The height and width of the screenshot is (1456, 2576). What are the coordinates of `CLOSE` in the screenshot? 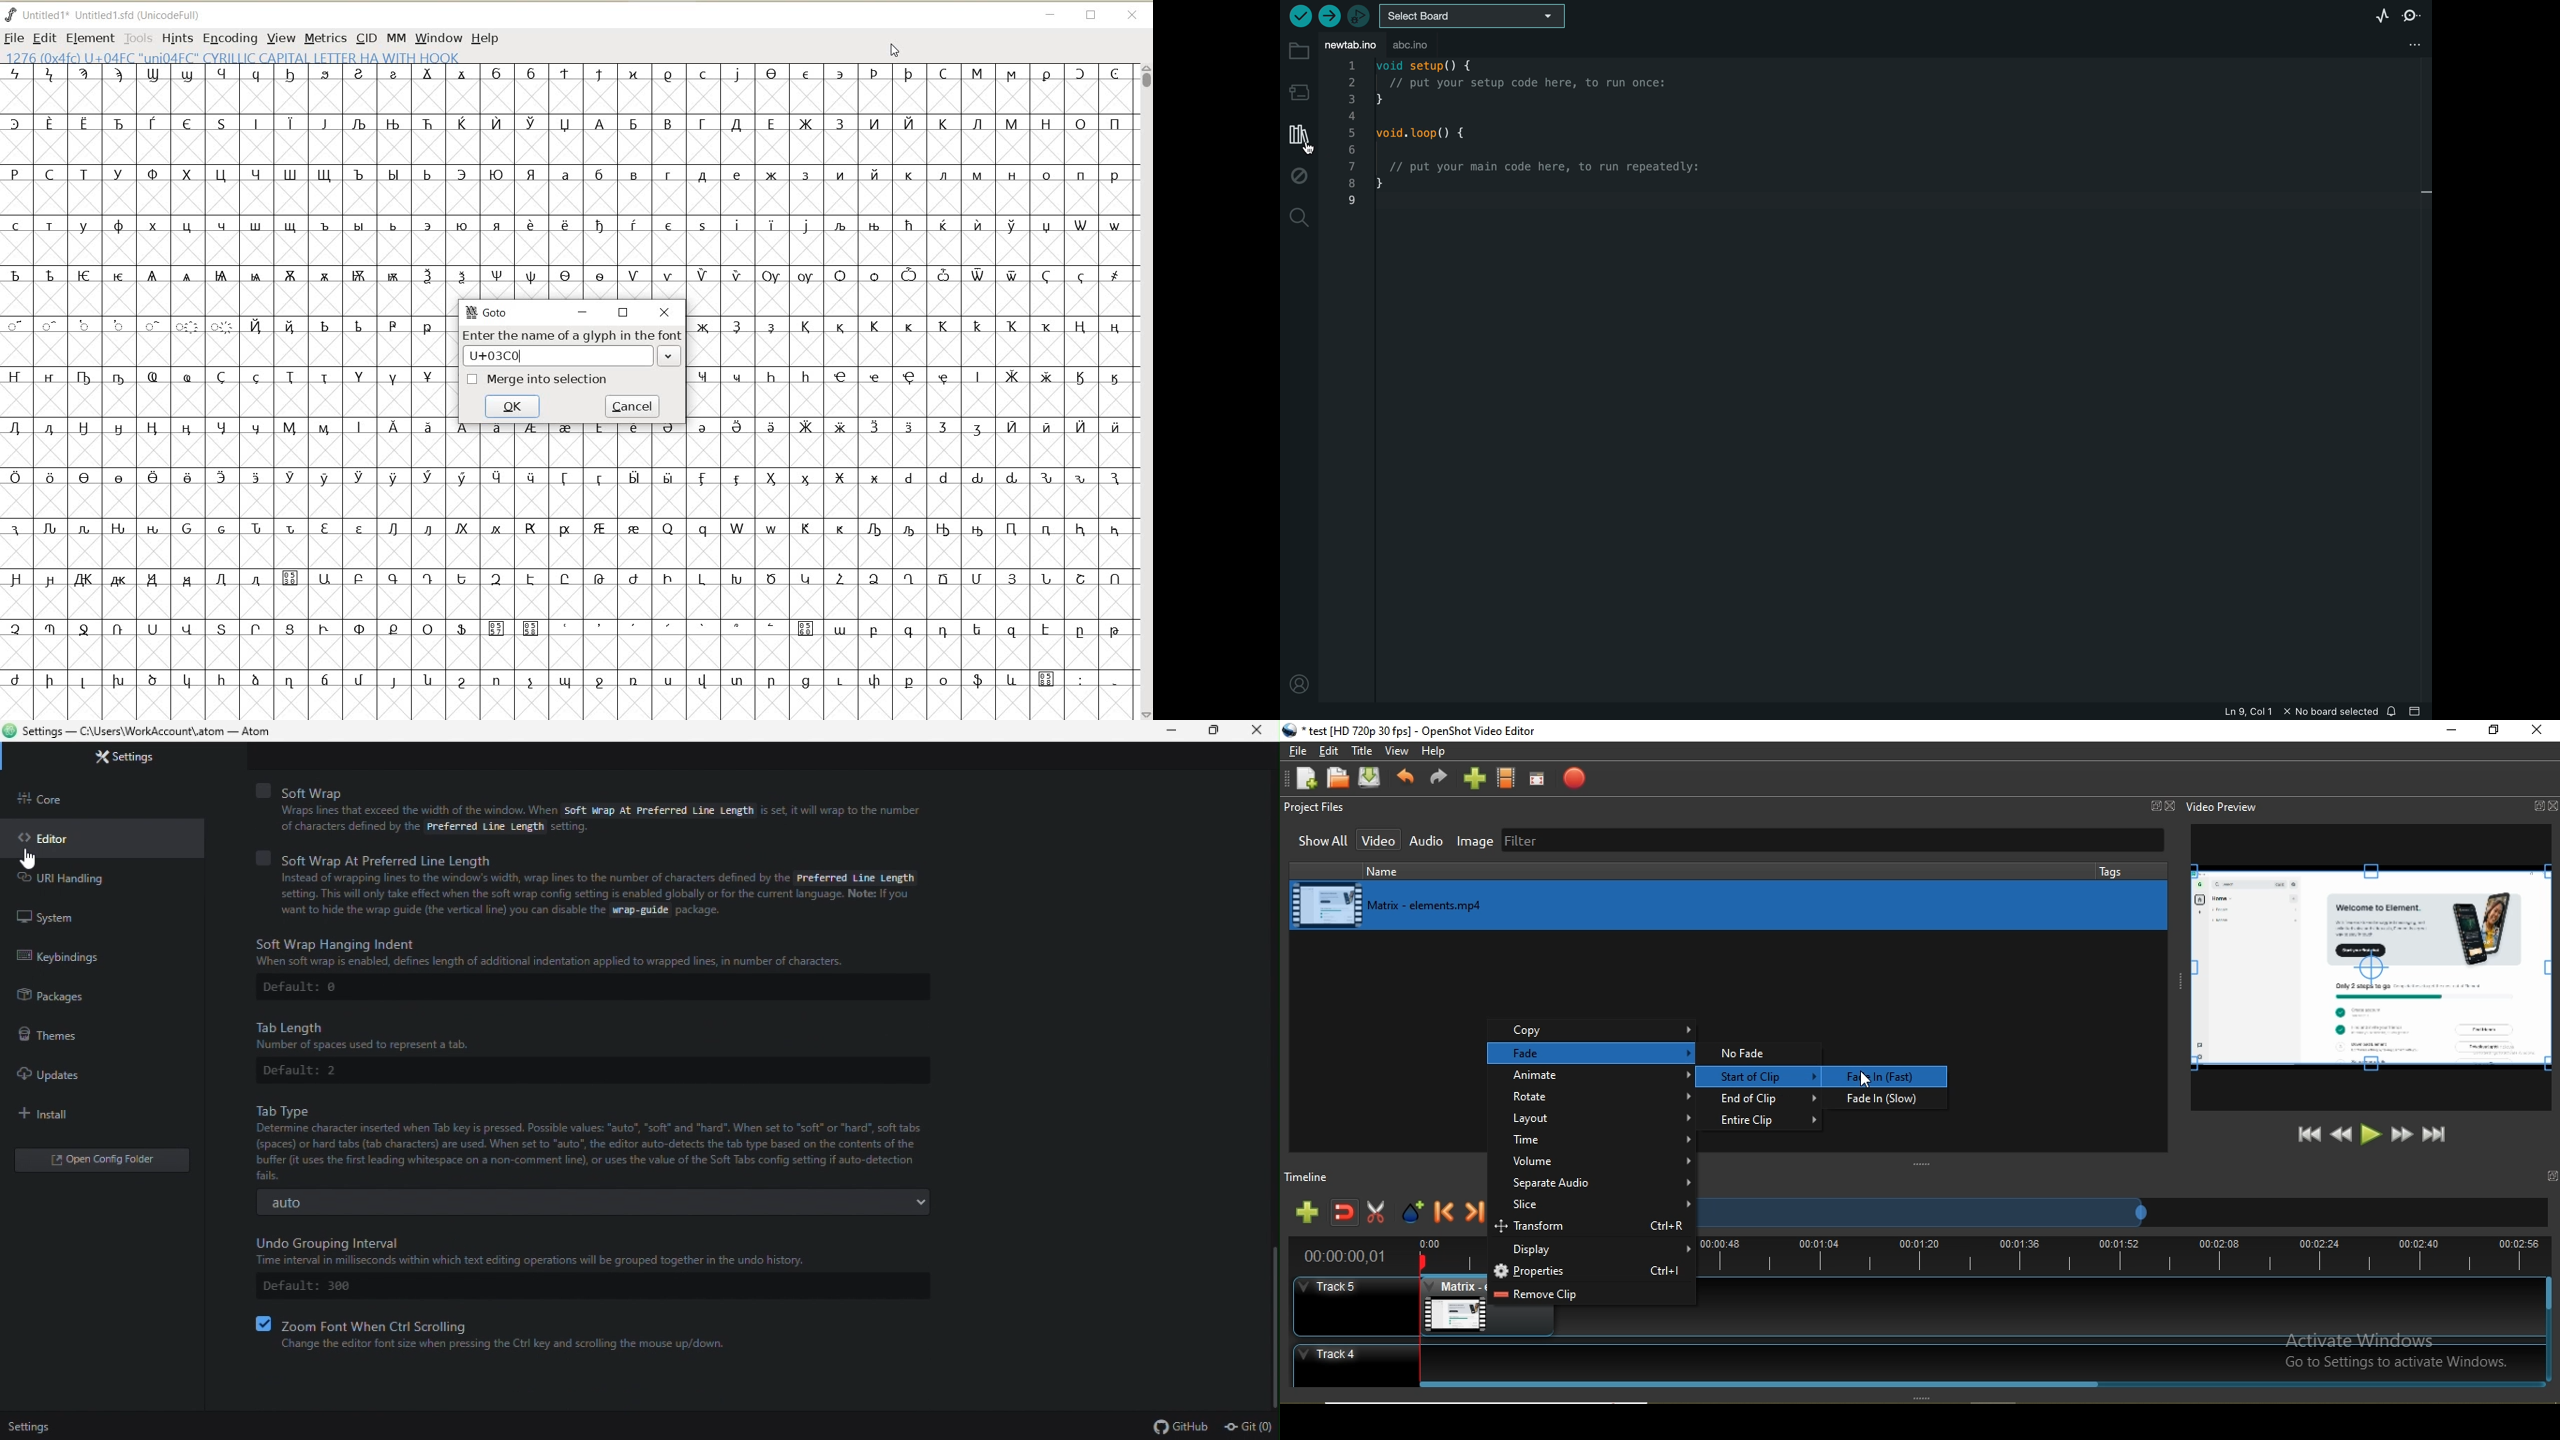 It's located at (1135, 16).